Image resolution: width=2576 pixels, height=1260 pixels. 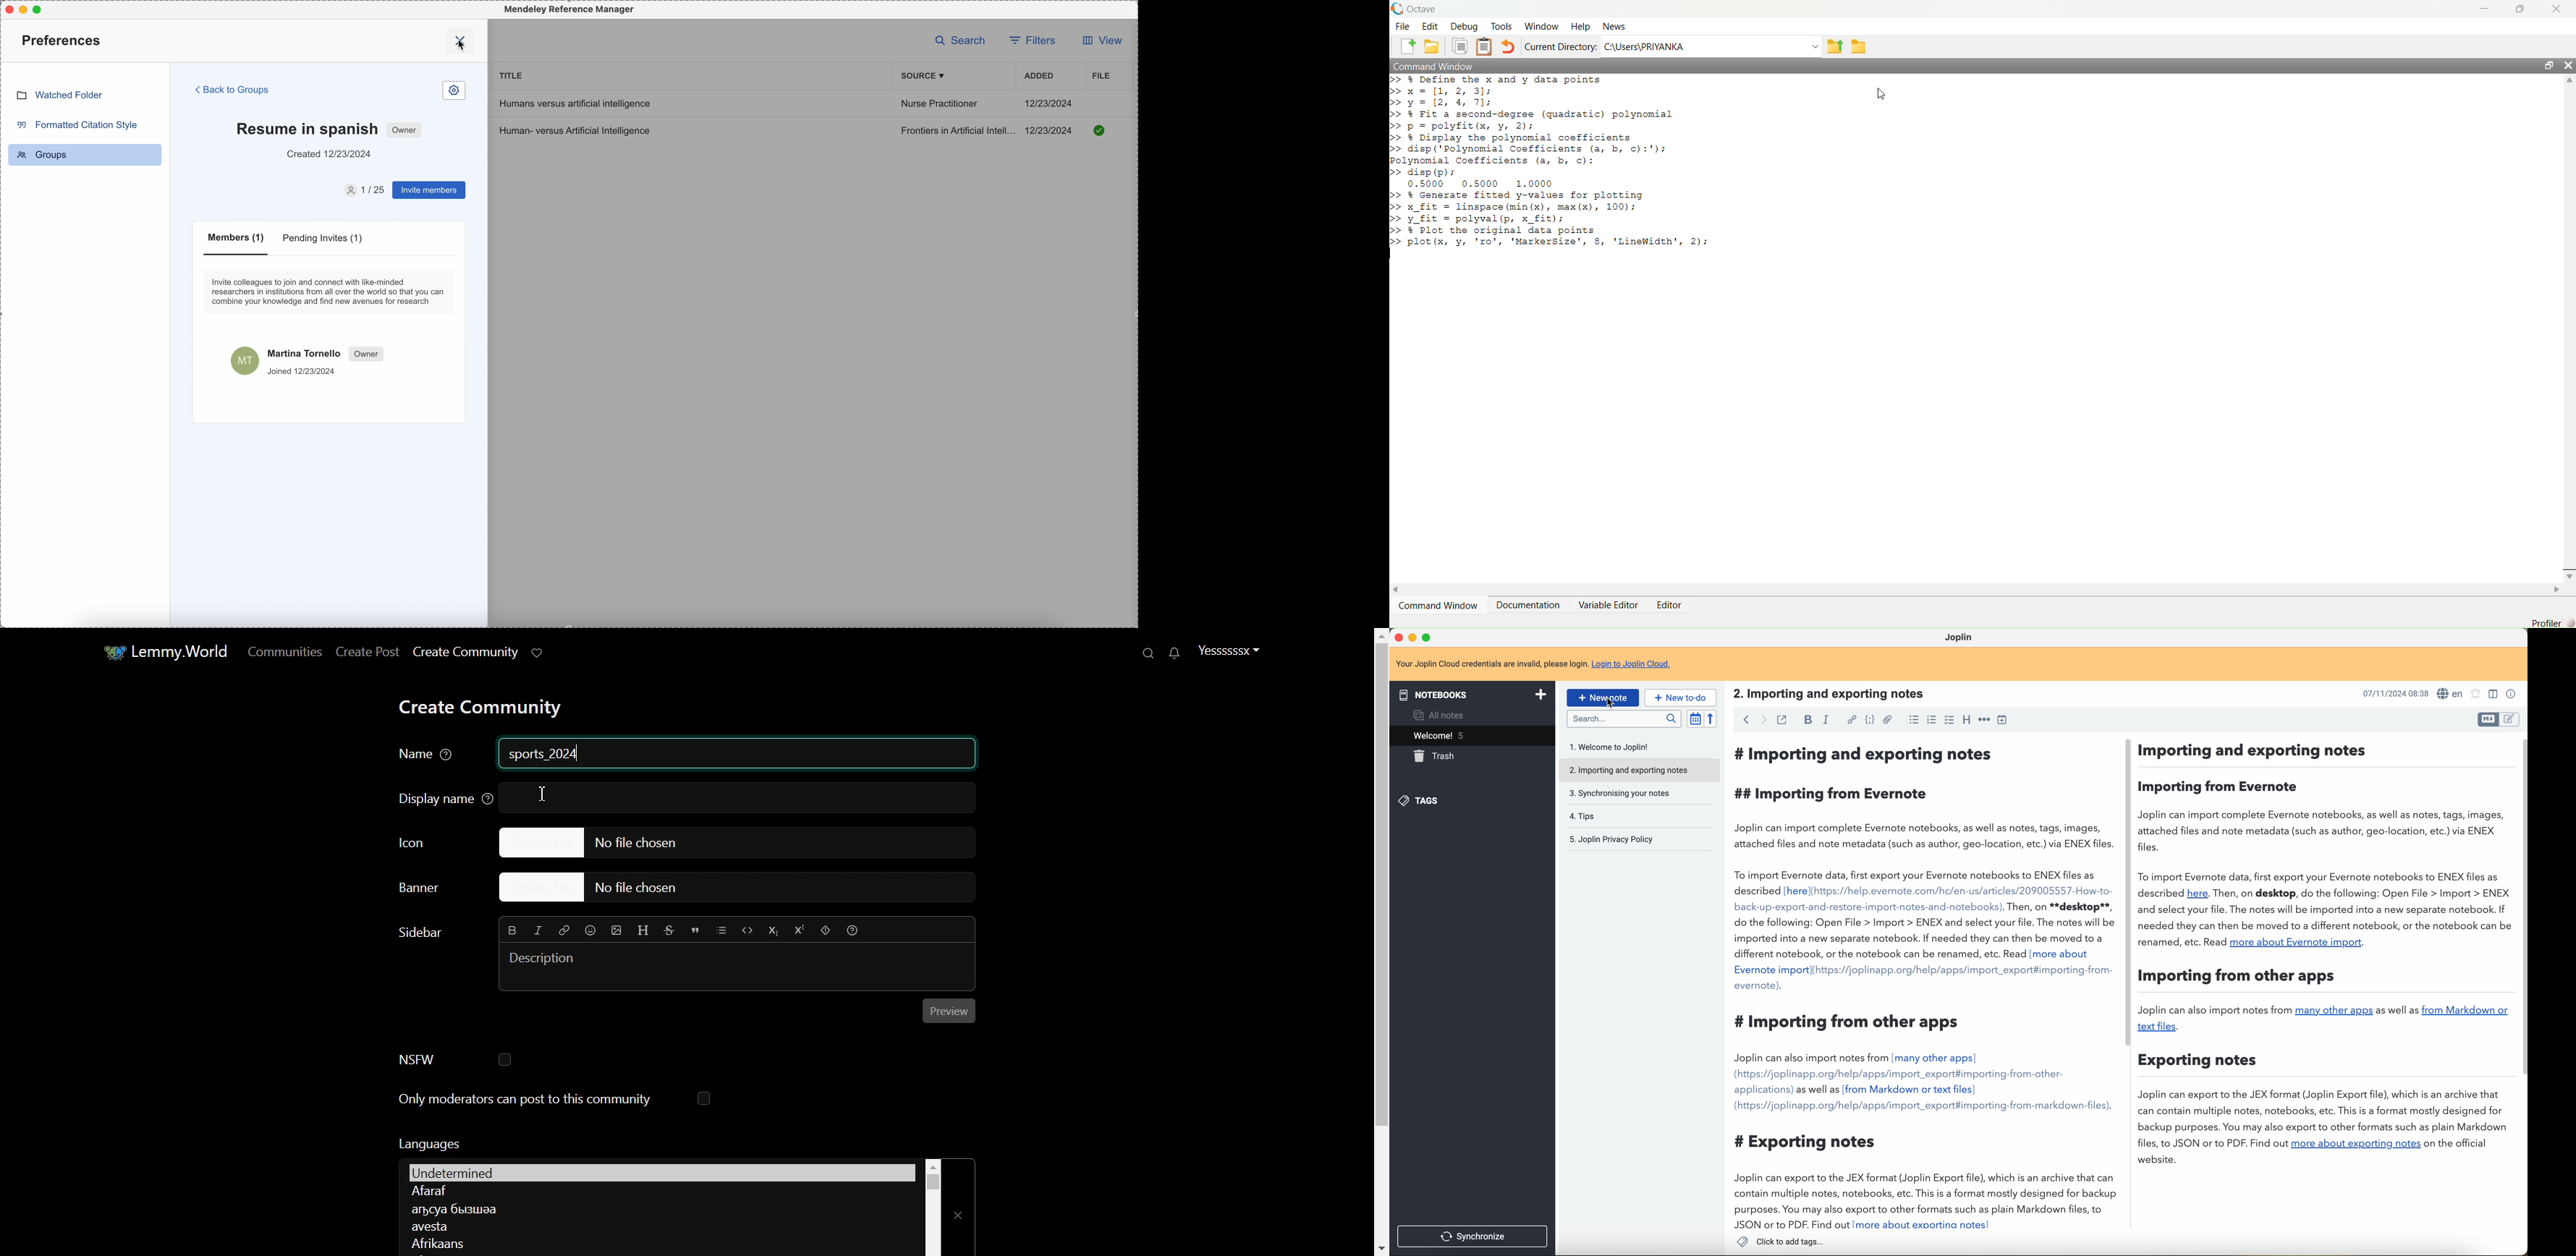 I want to click on note, so click(x=1534, y=664).